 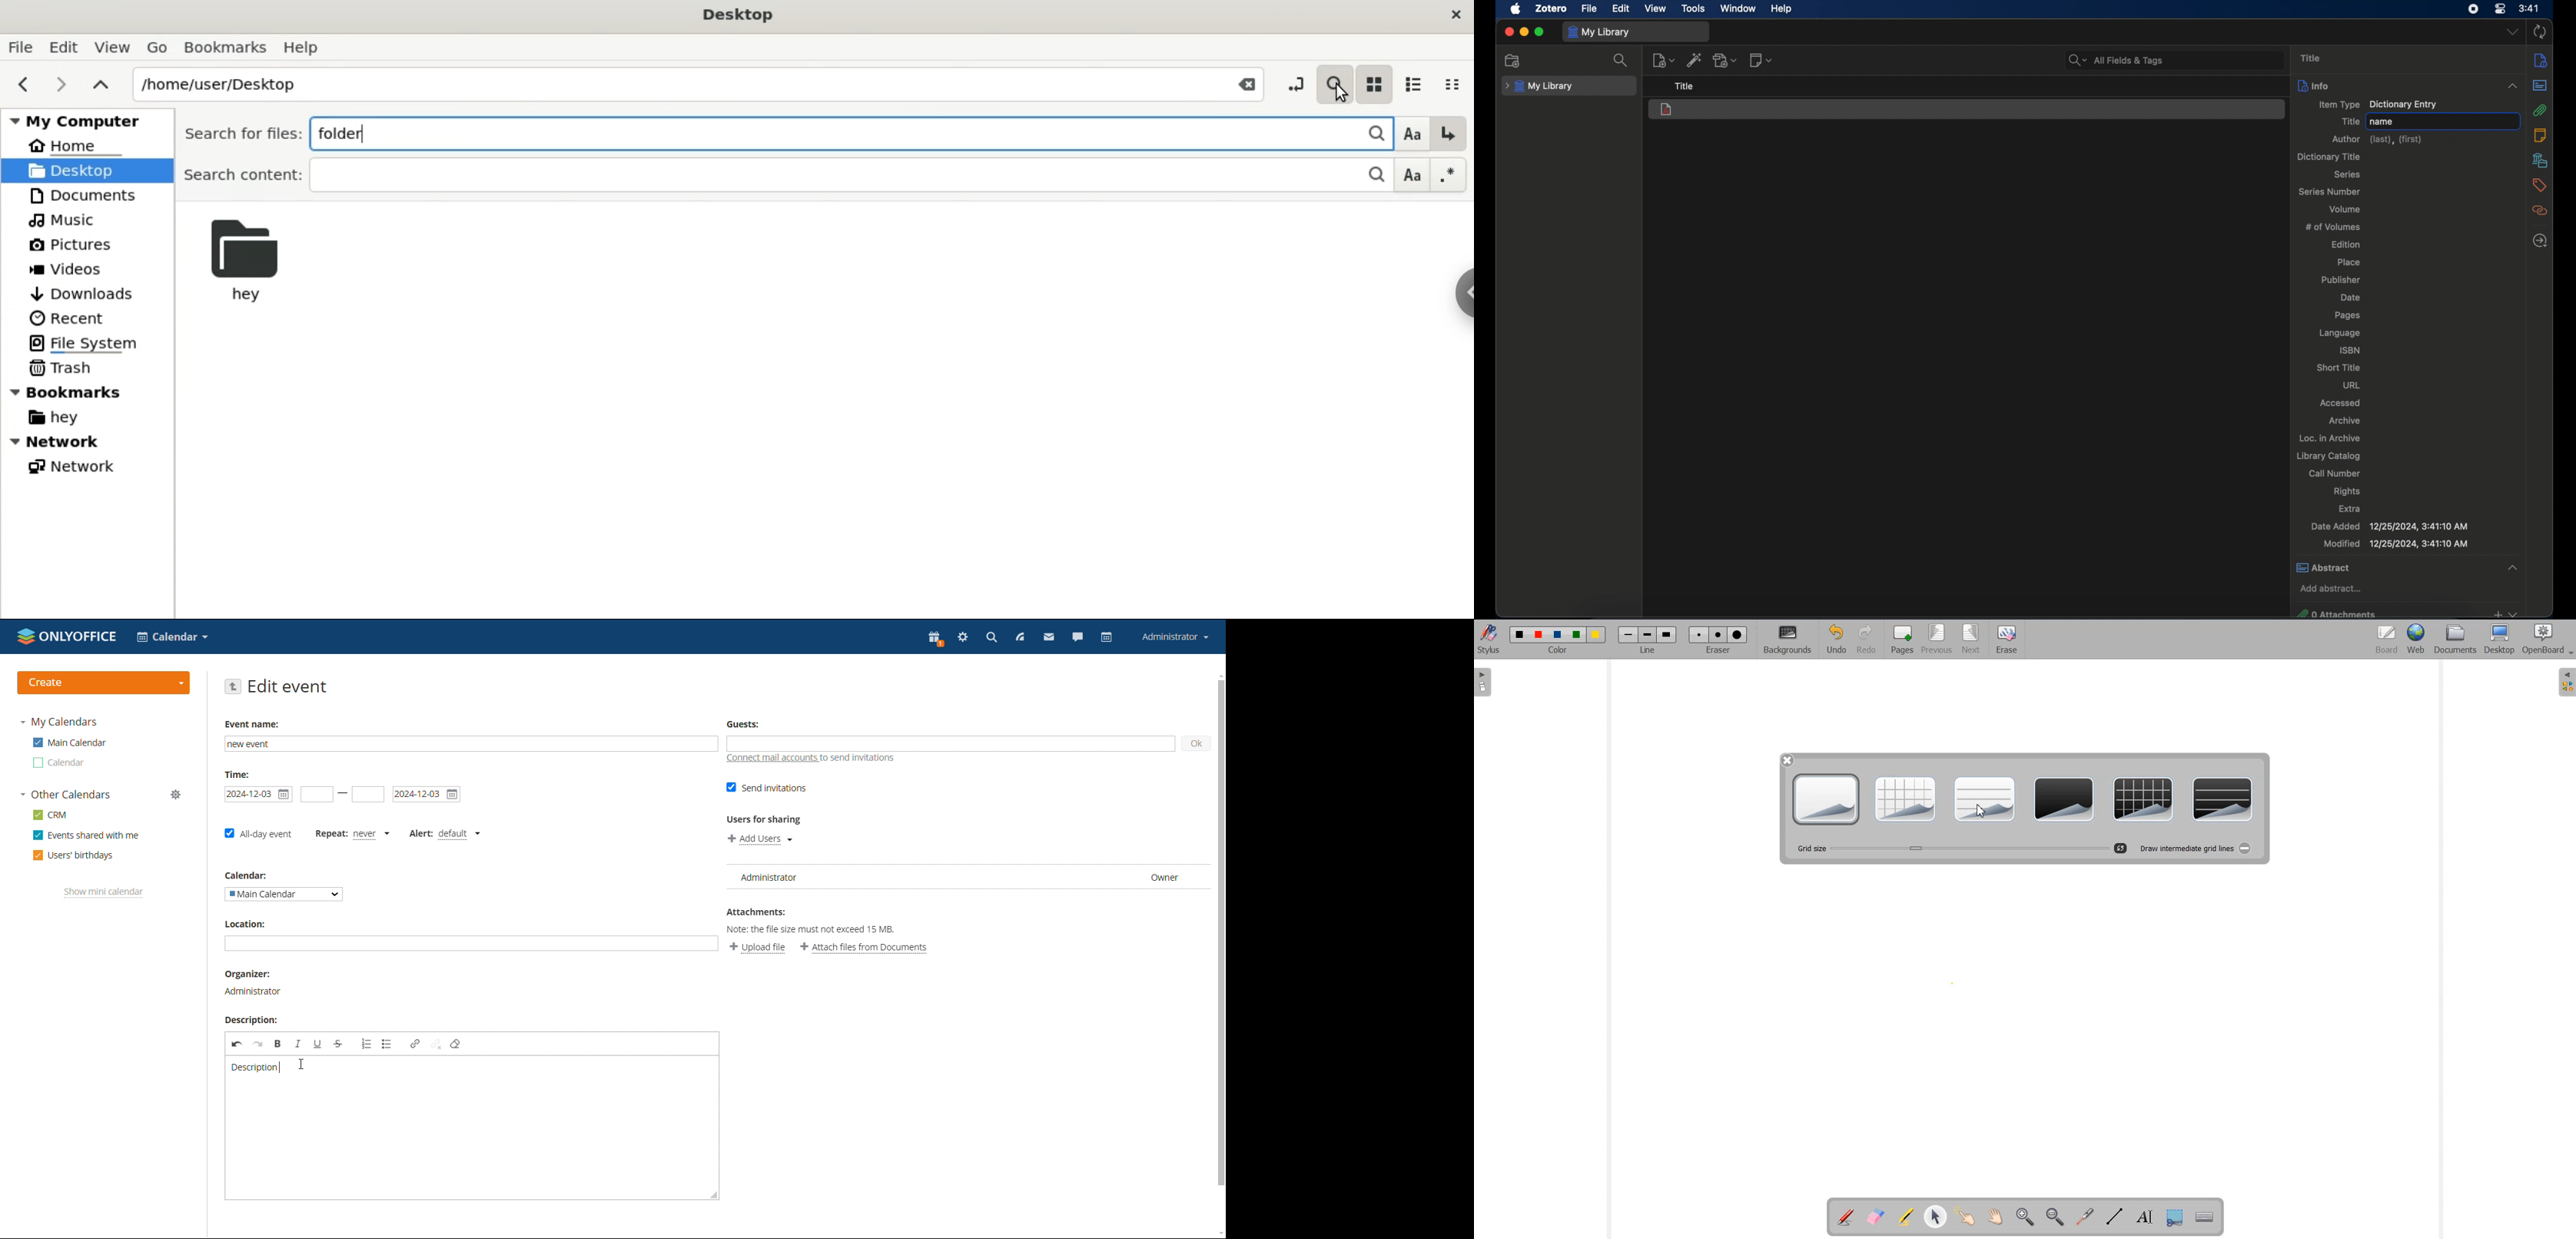 I want to click on Display virtual Keyboard, so click(x=2205, y=1218).